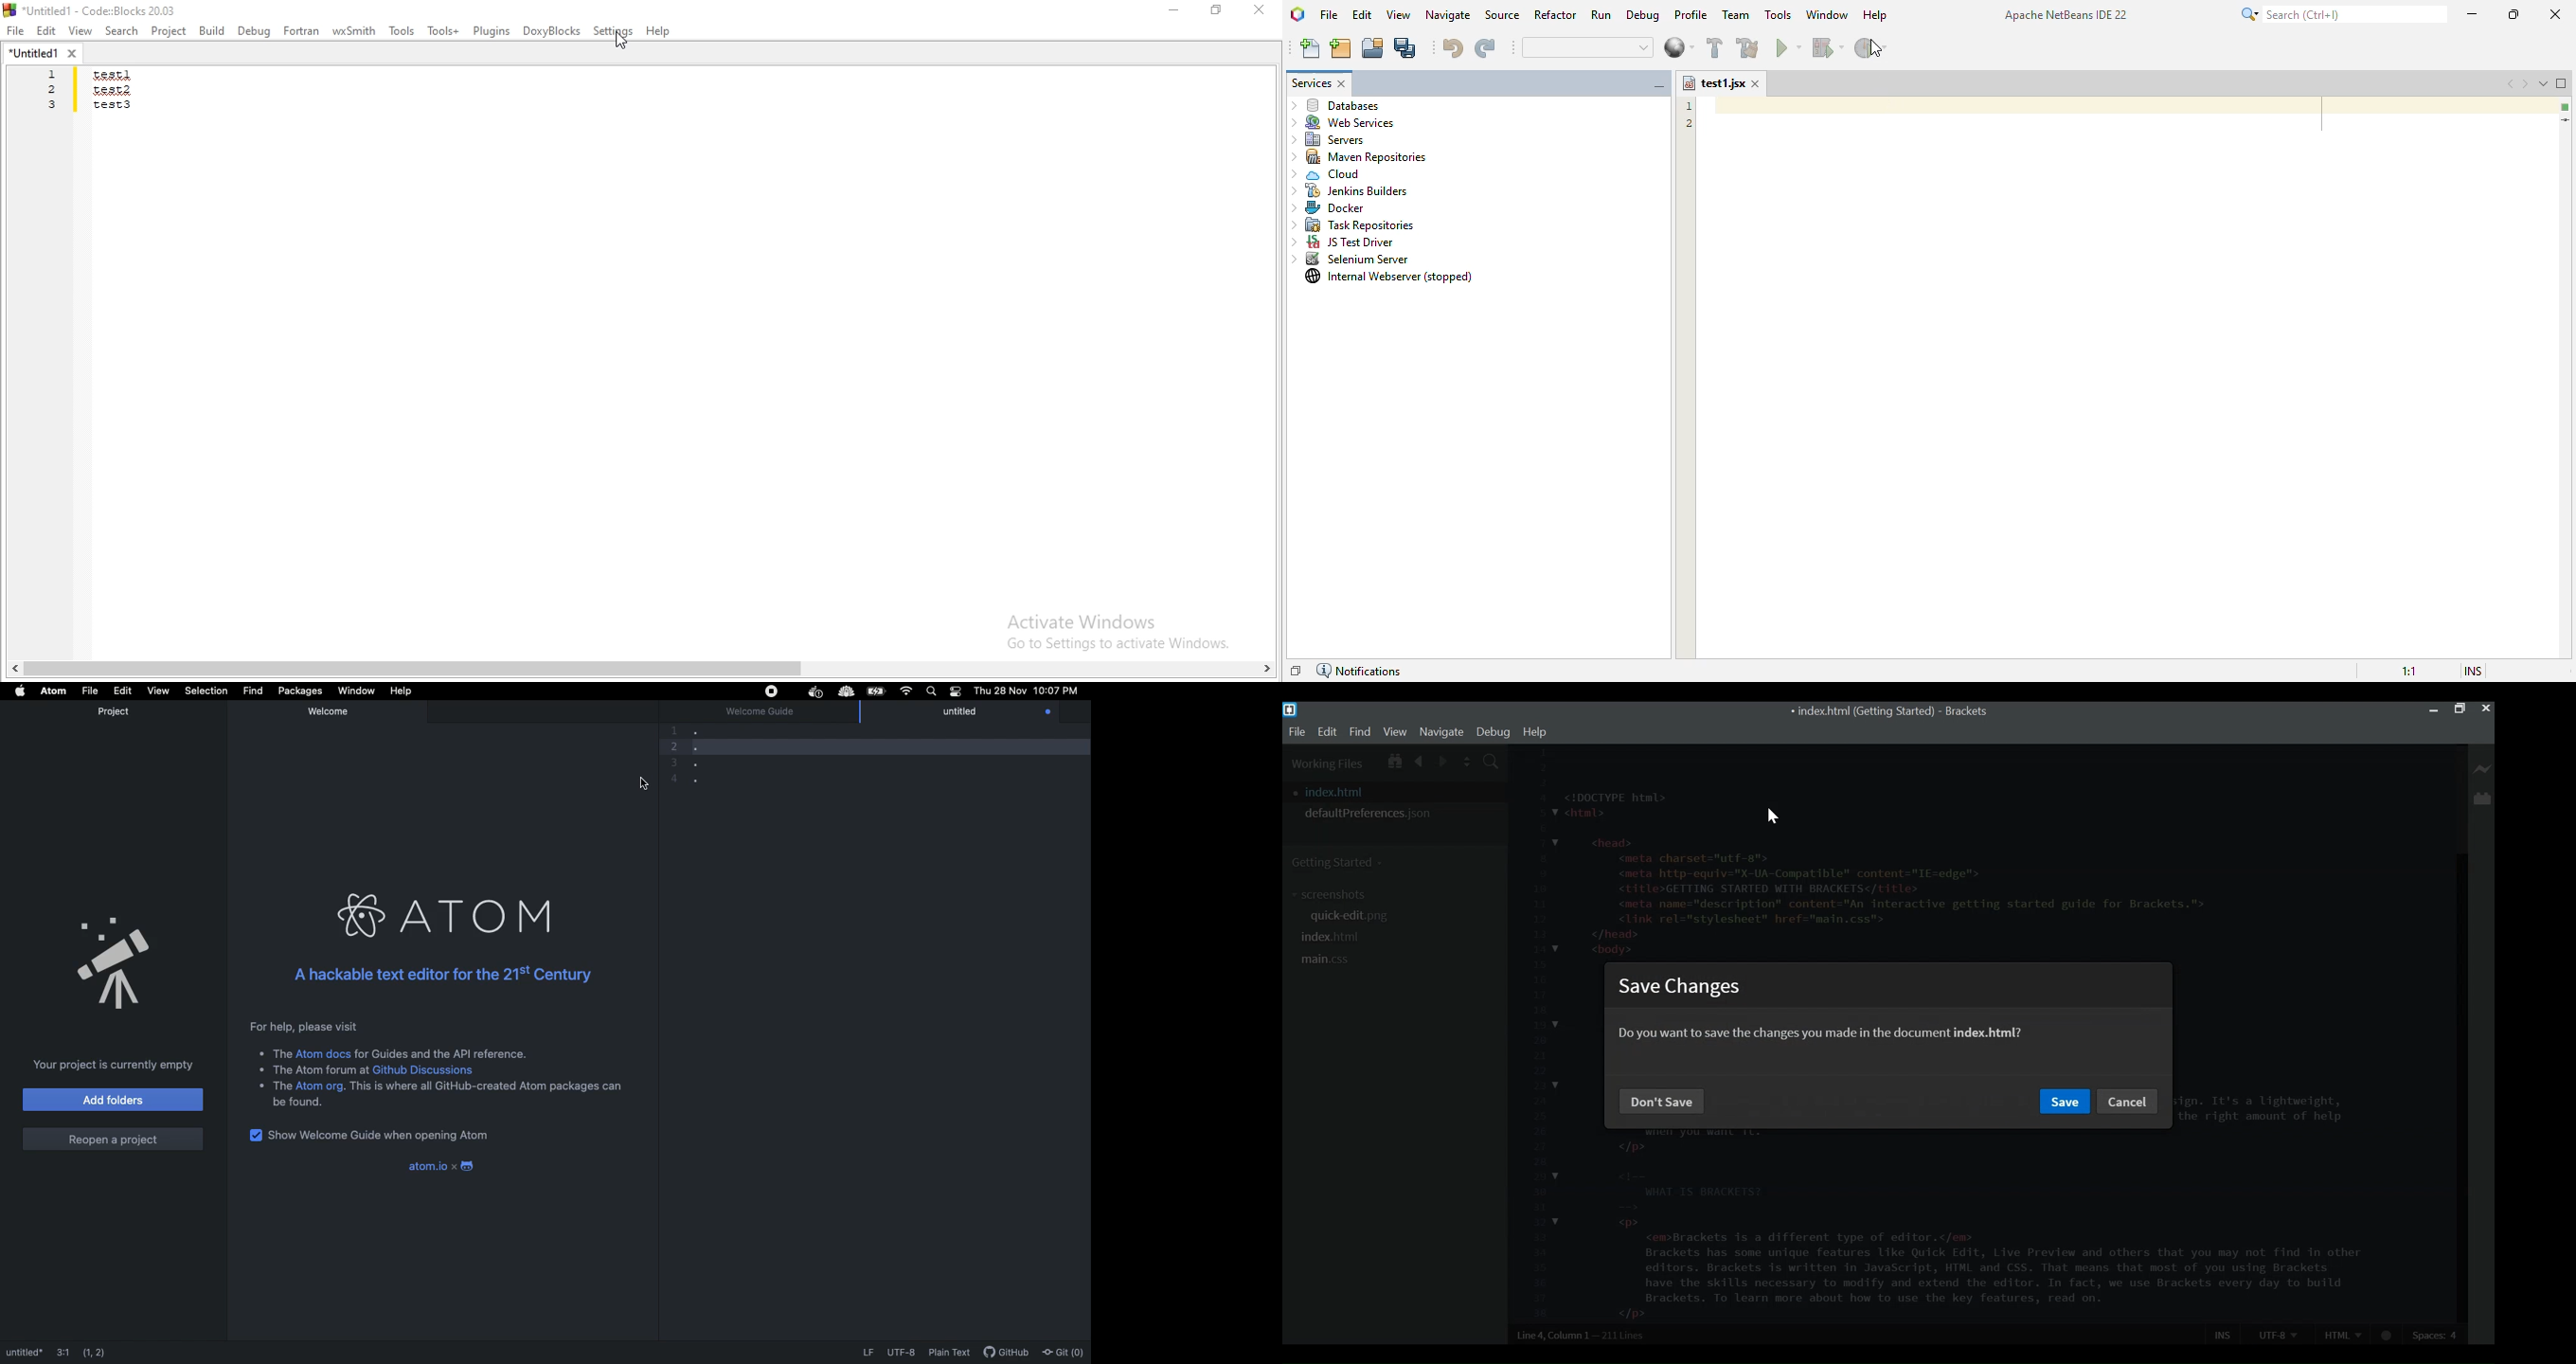 This screenshot has width=2576, height=1372. What do you see at coordinates (2459, 709) in the screenshot?
I see `Restore` at bounding box center [2459, 709].